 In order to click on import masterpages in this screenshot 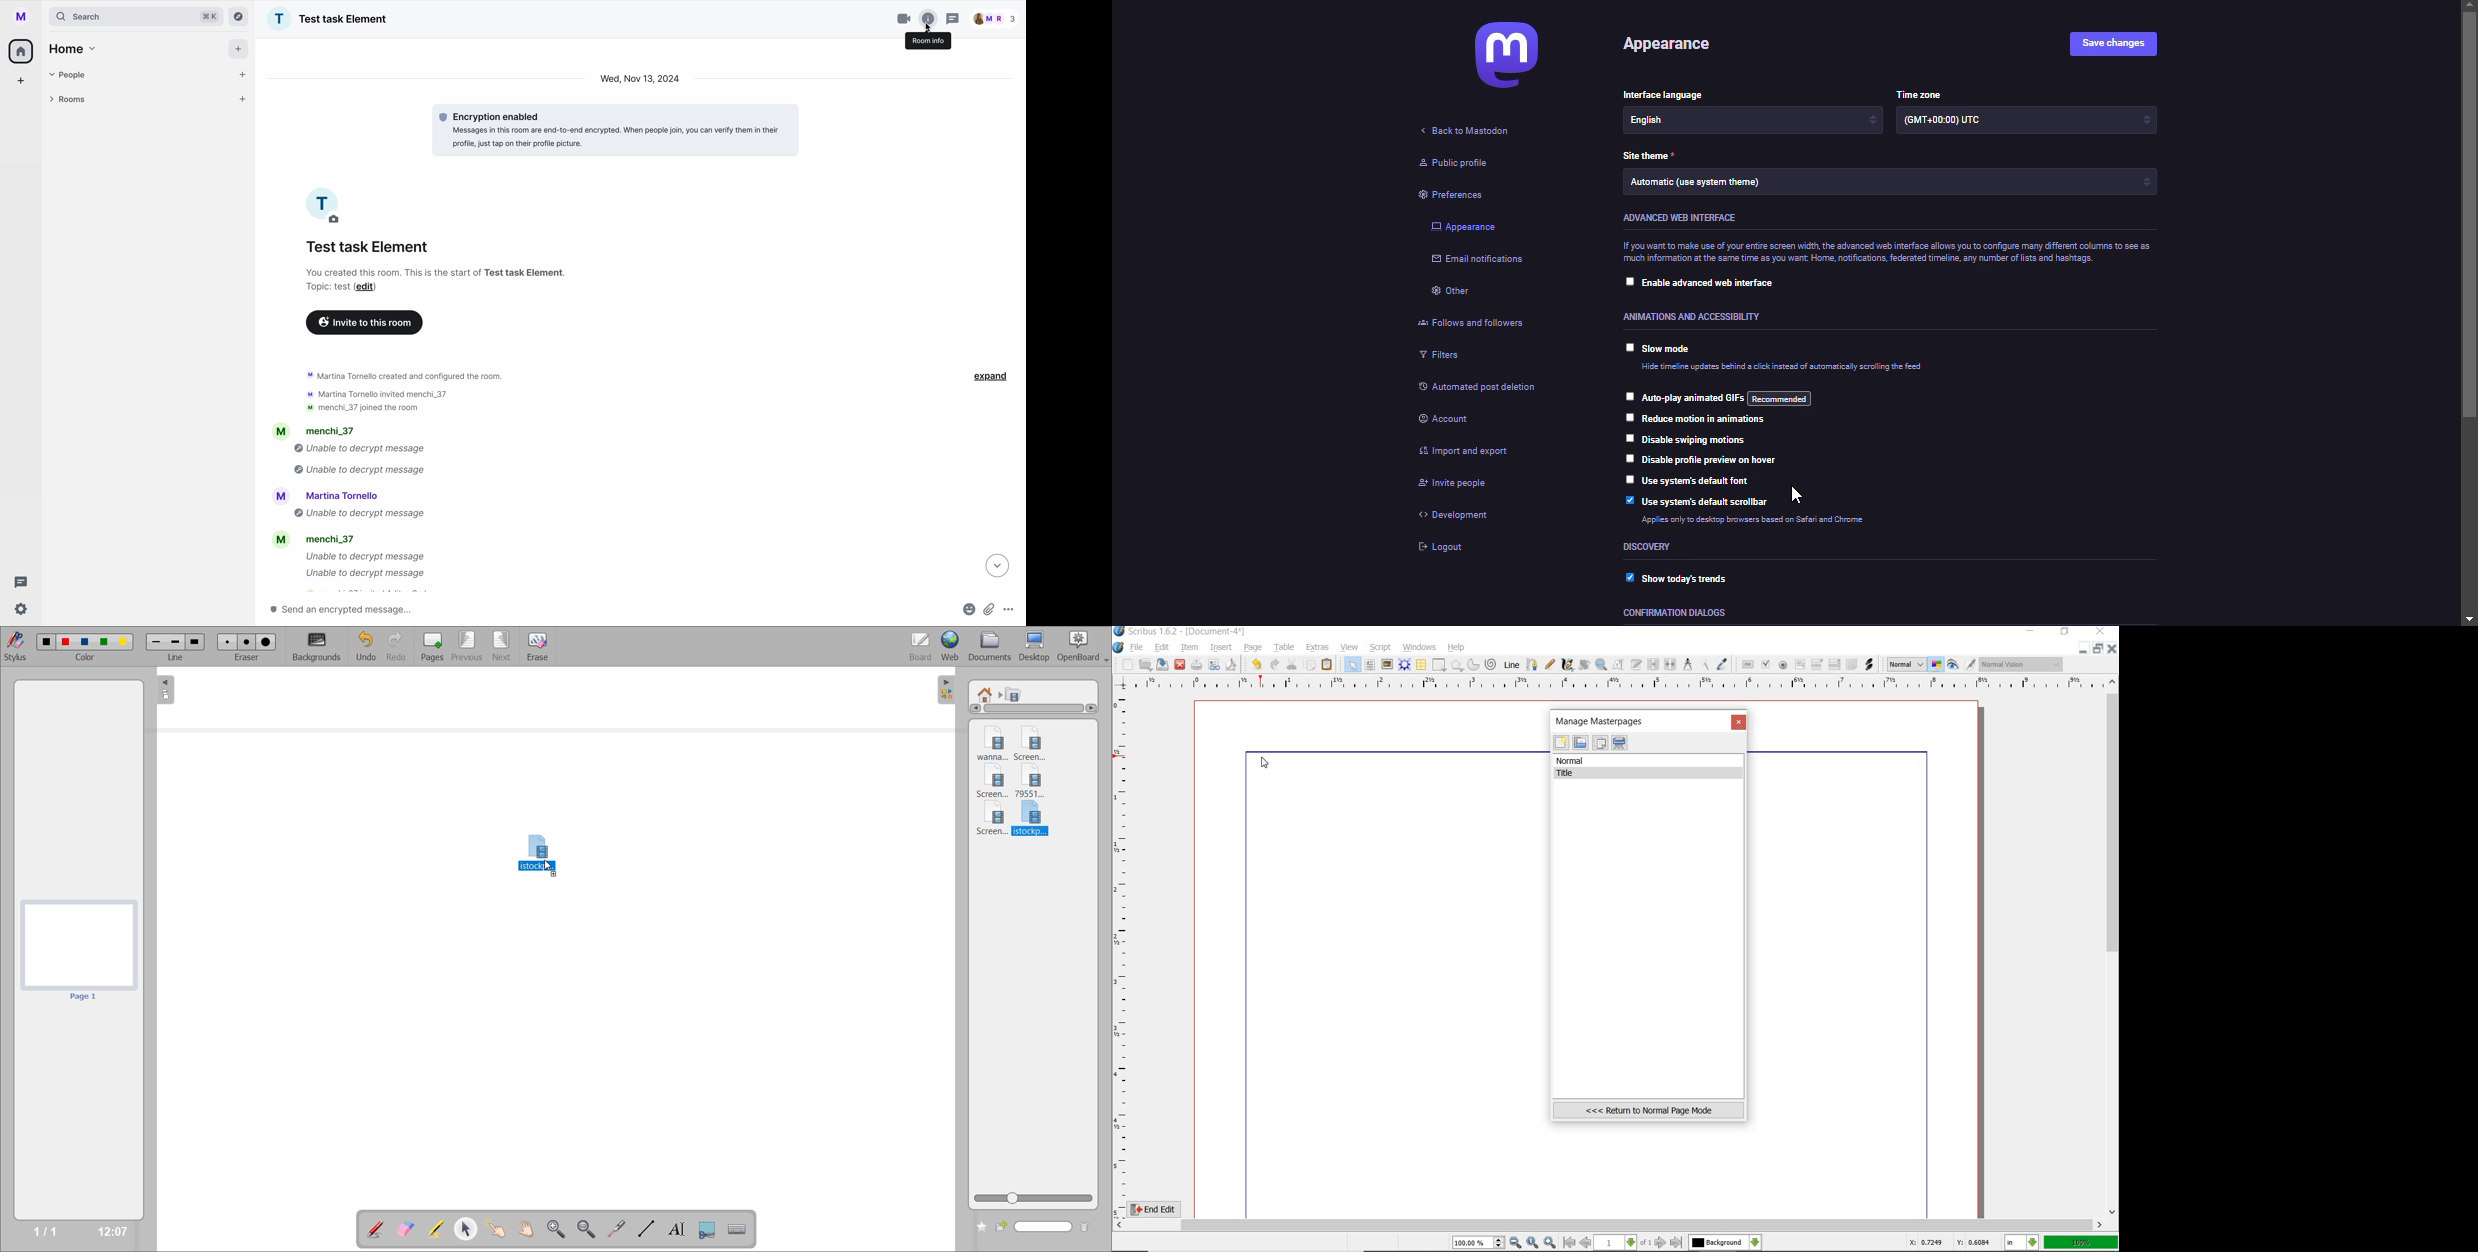, I will do `click(1580, 743)`.